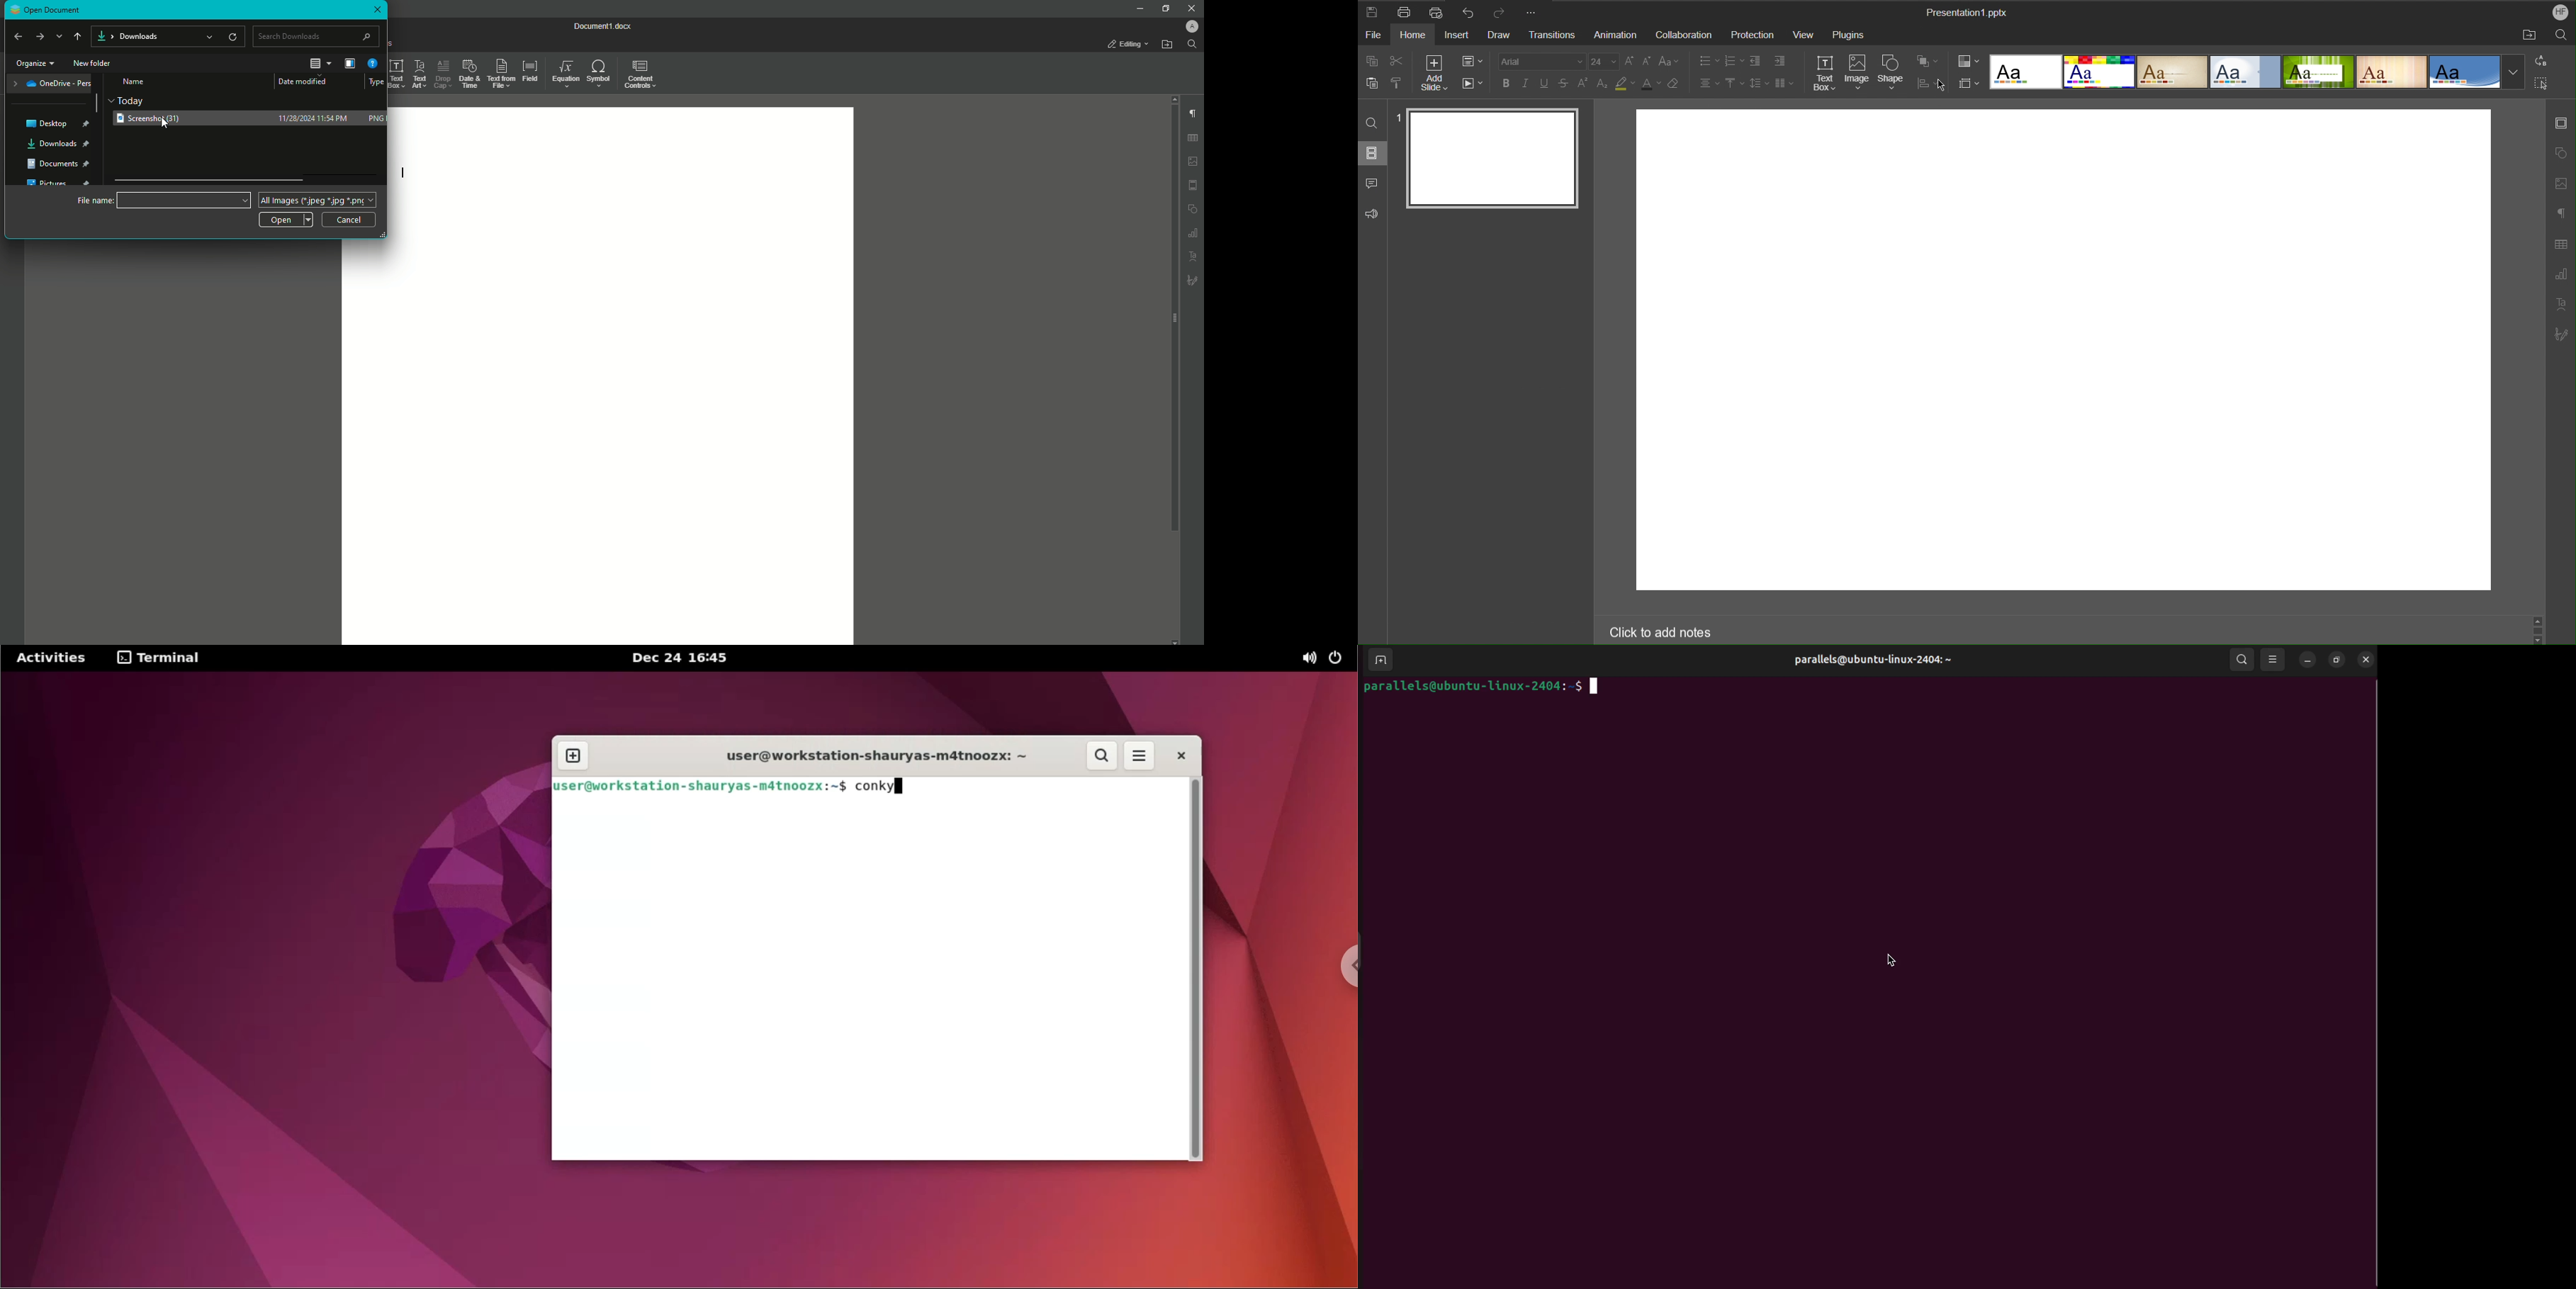 Image resolution: width=2576 pixels, height=1316 pixels. Describe the element at coordinates (1709, 84) in the screenshot. I see `Align` at that location.